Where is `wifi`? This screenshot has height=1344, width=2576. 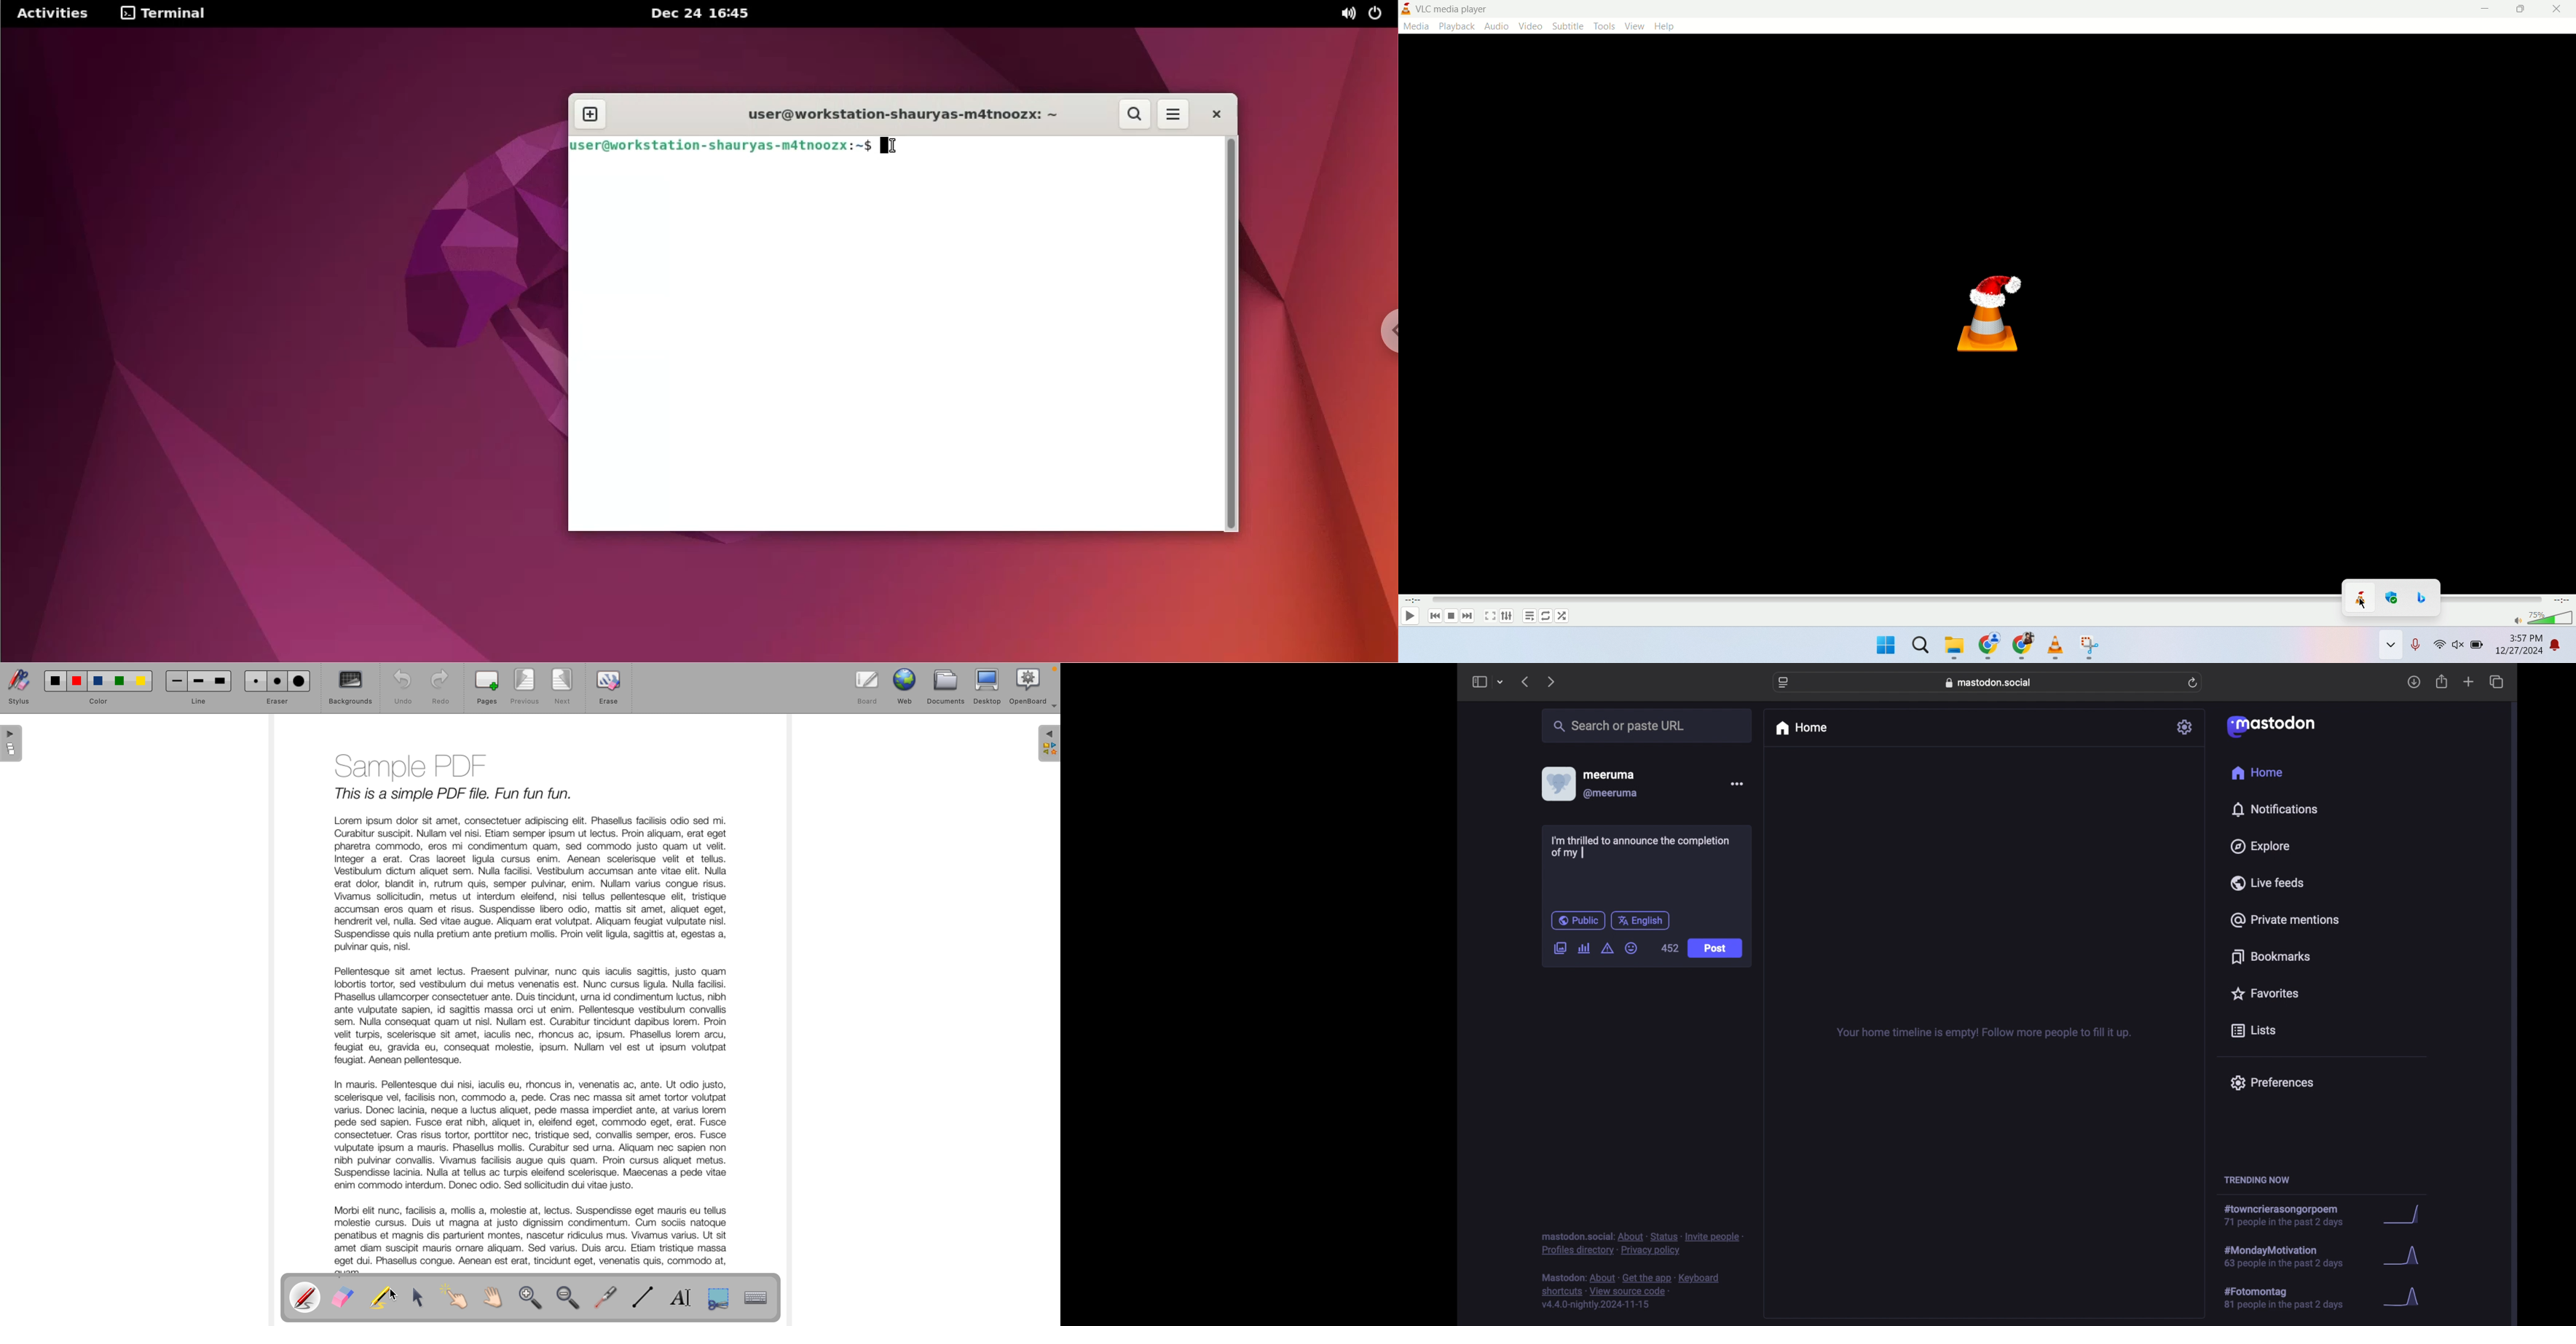 wifi is located at coordinates (2440, 647).